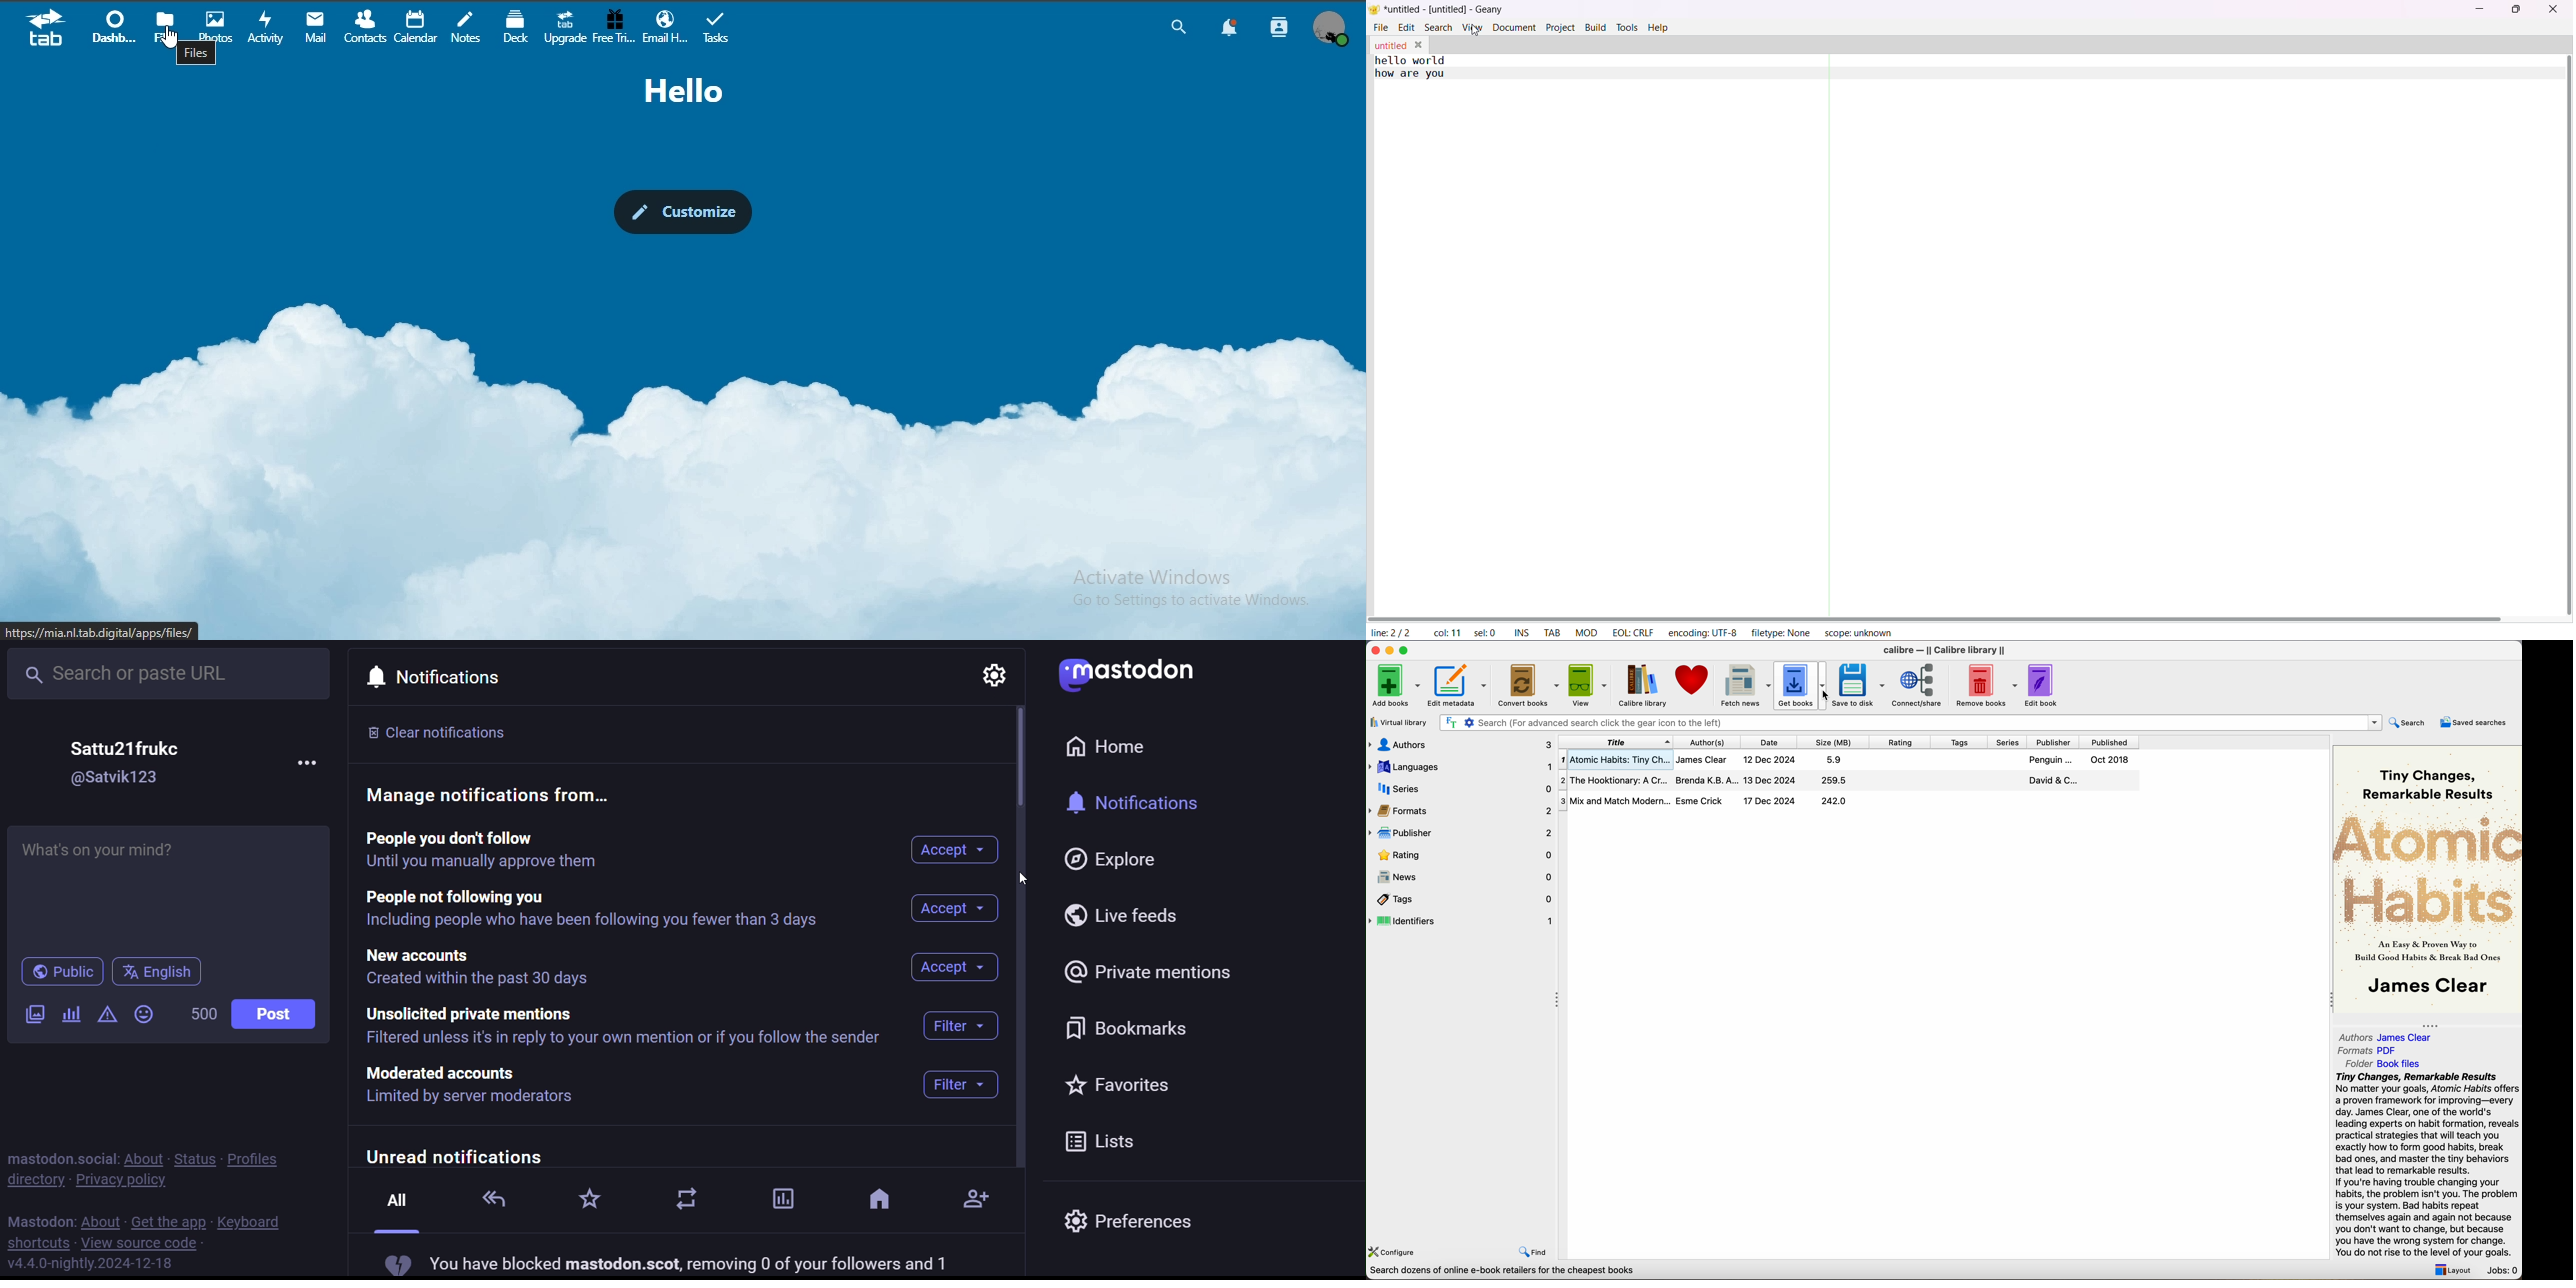 This screenshot has height=1288, width=2576. Describe the element at coordinates (2057, 743) in the screenshot. I see `publisher` at that location.